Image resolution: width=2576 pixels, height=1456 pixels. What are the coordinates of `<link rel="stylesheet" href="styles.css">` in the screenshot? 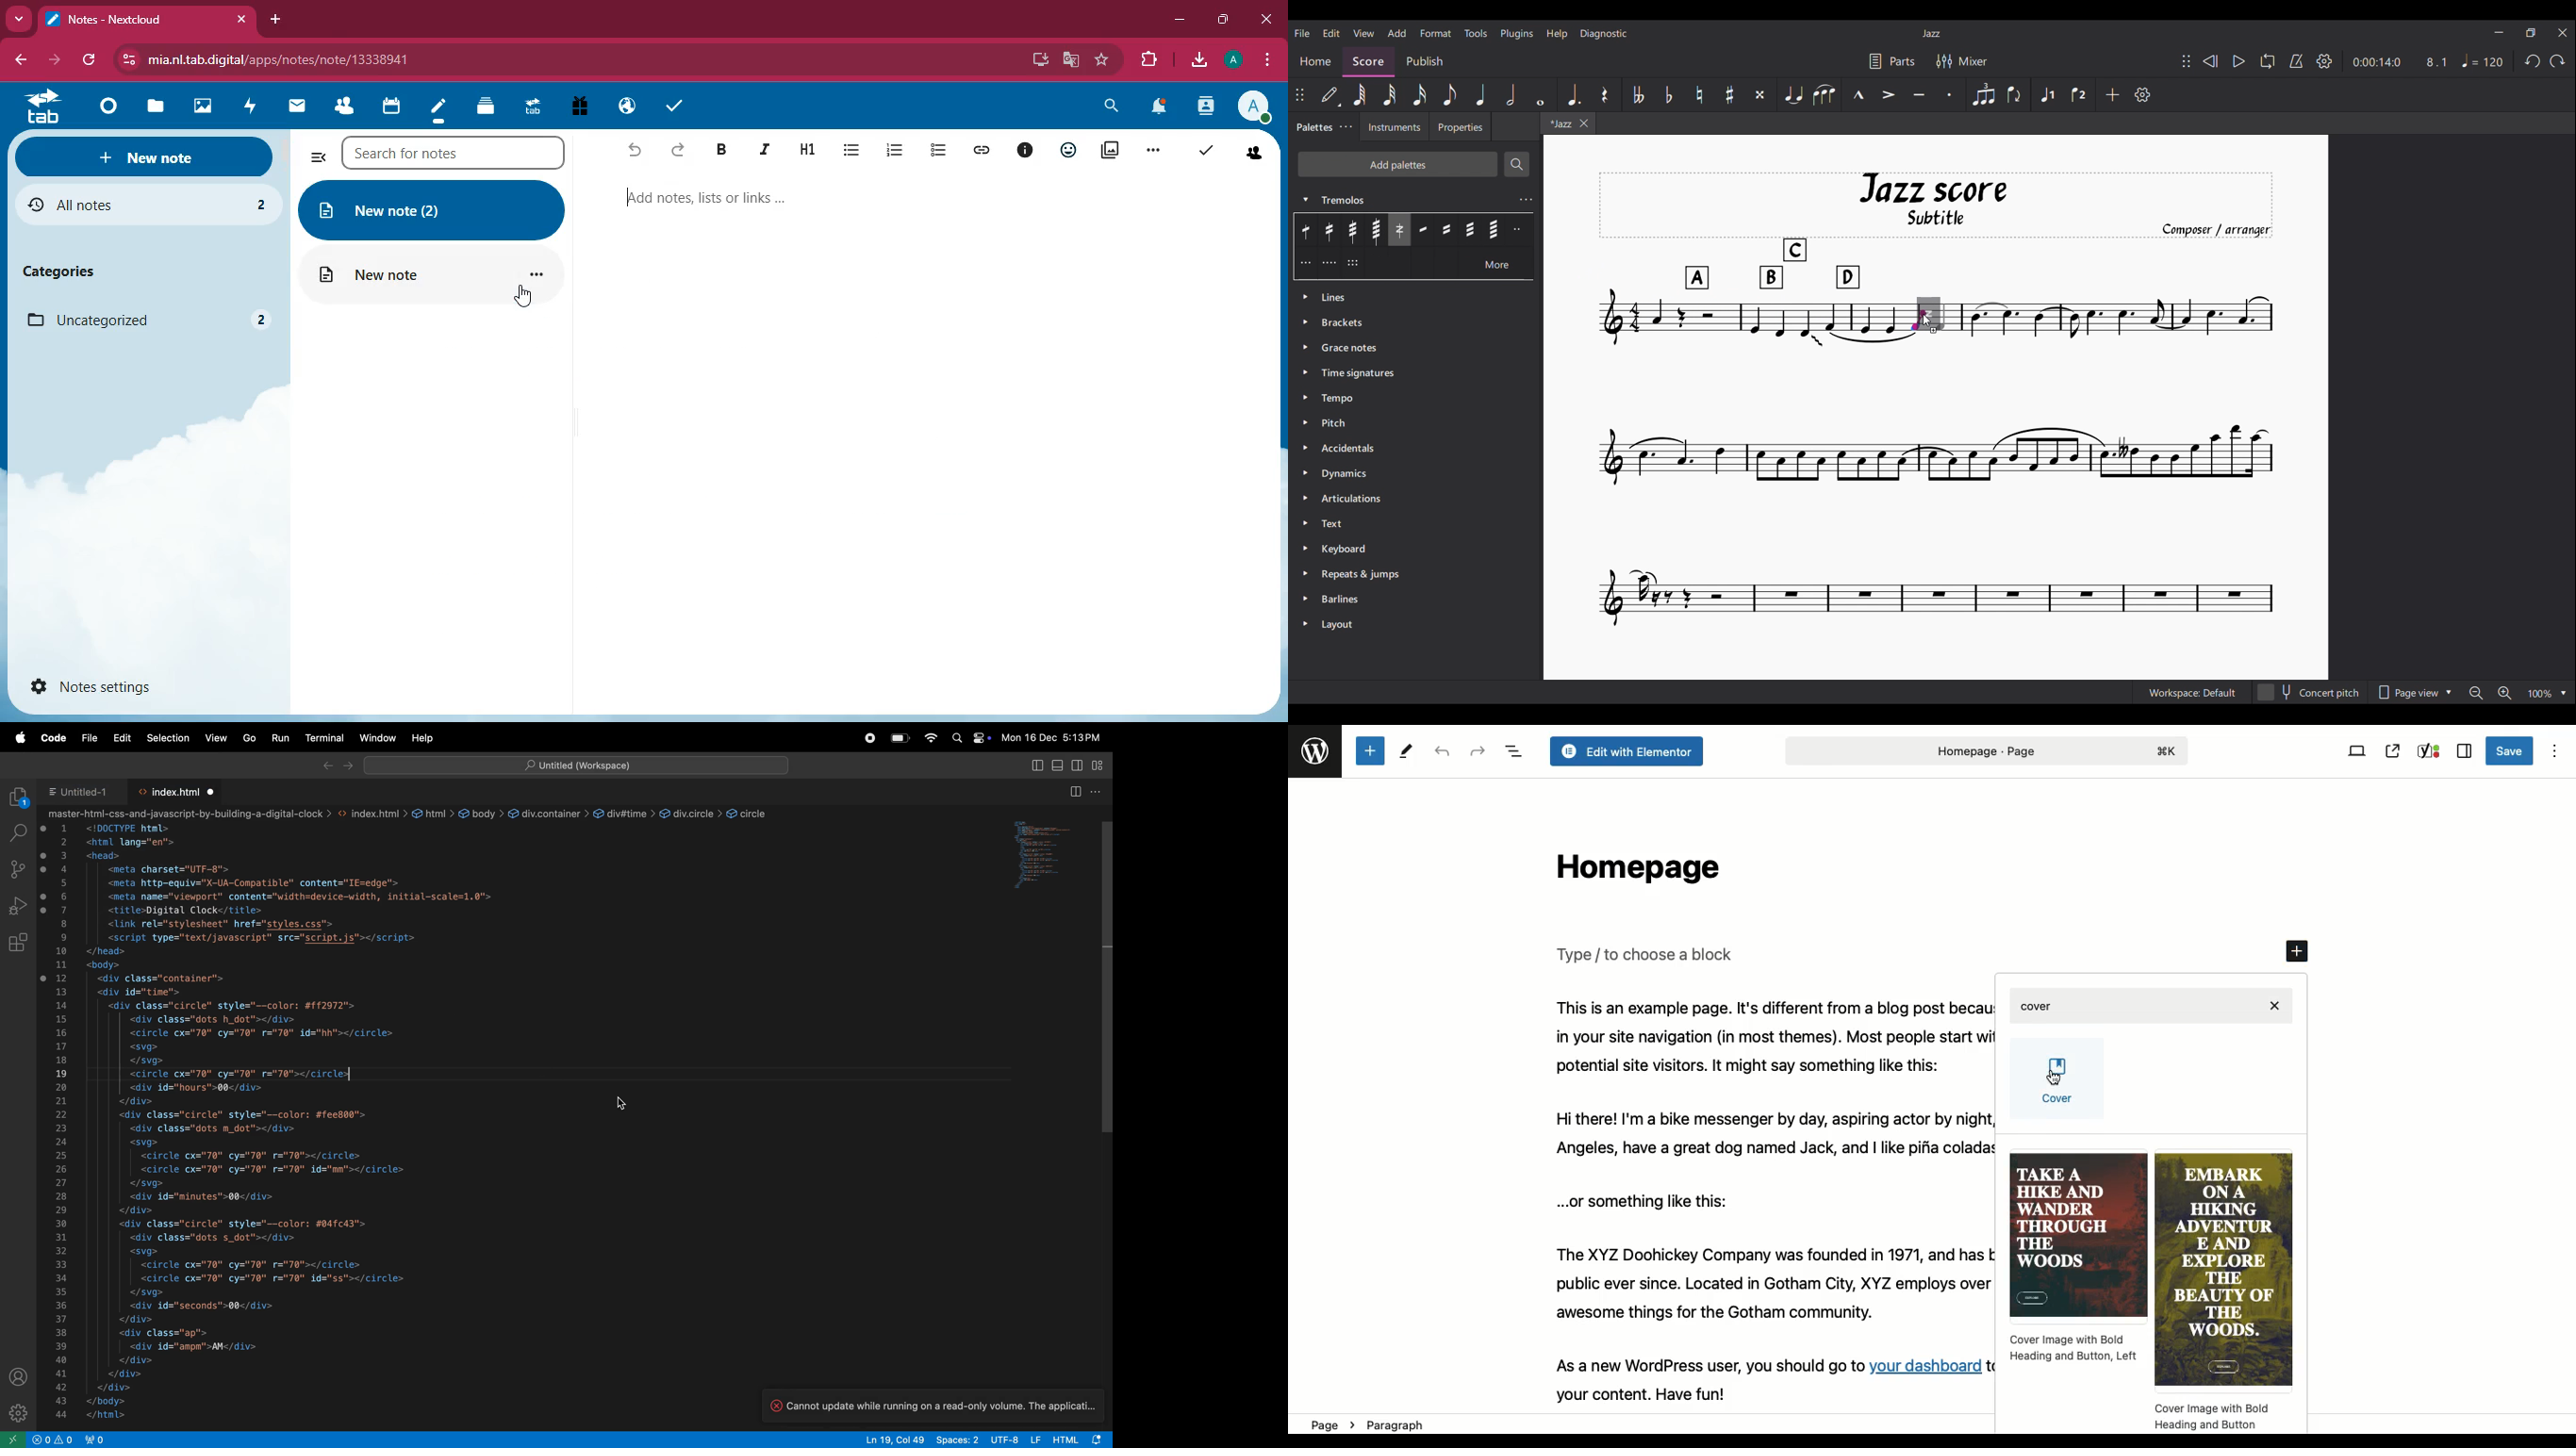 It's located at (218, 924).